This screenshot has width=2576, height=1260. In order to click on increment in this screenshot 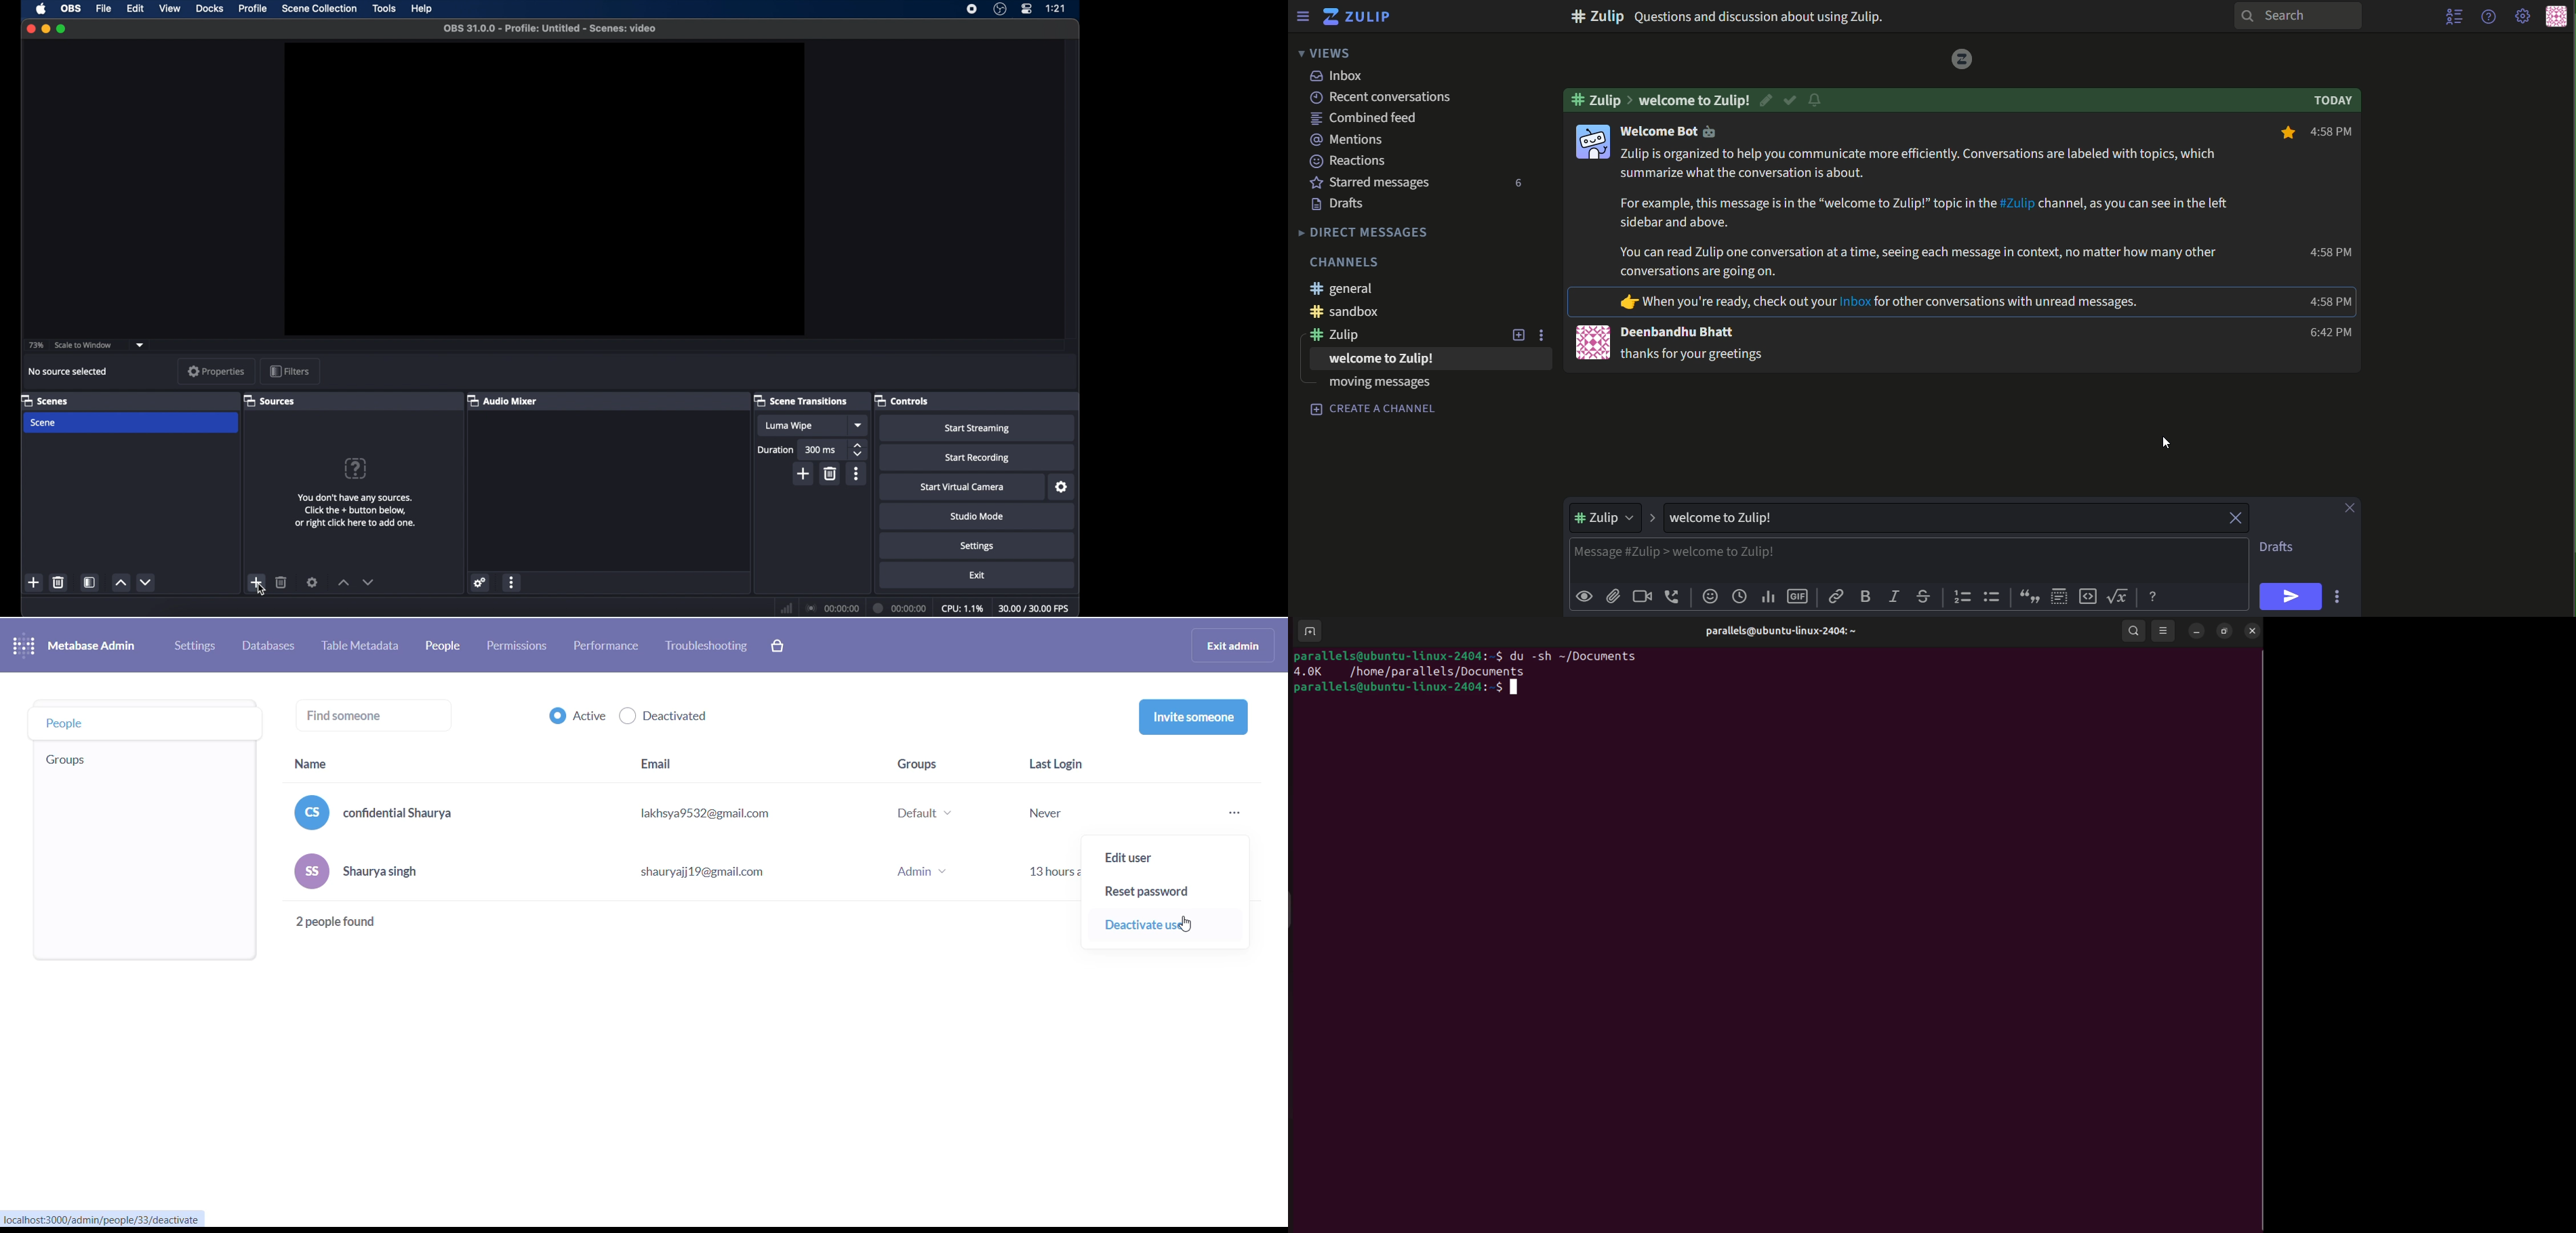, I will do `click(343, 583)`.